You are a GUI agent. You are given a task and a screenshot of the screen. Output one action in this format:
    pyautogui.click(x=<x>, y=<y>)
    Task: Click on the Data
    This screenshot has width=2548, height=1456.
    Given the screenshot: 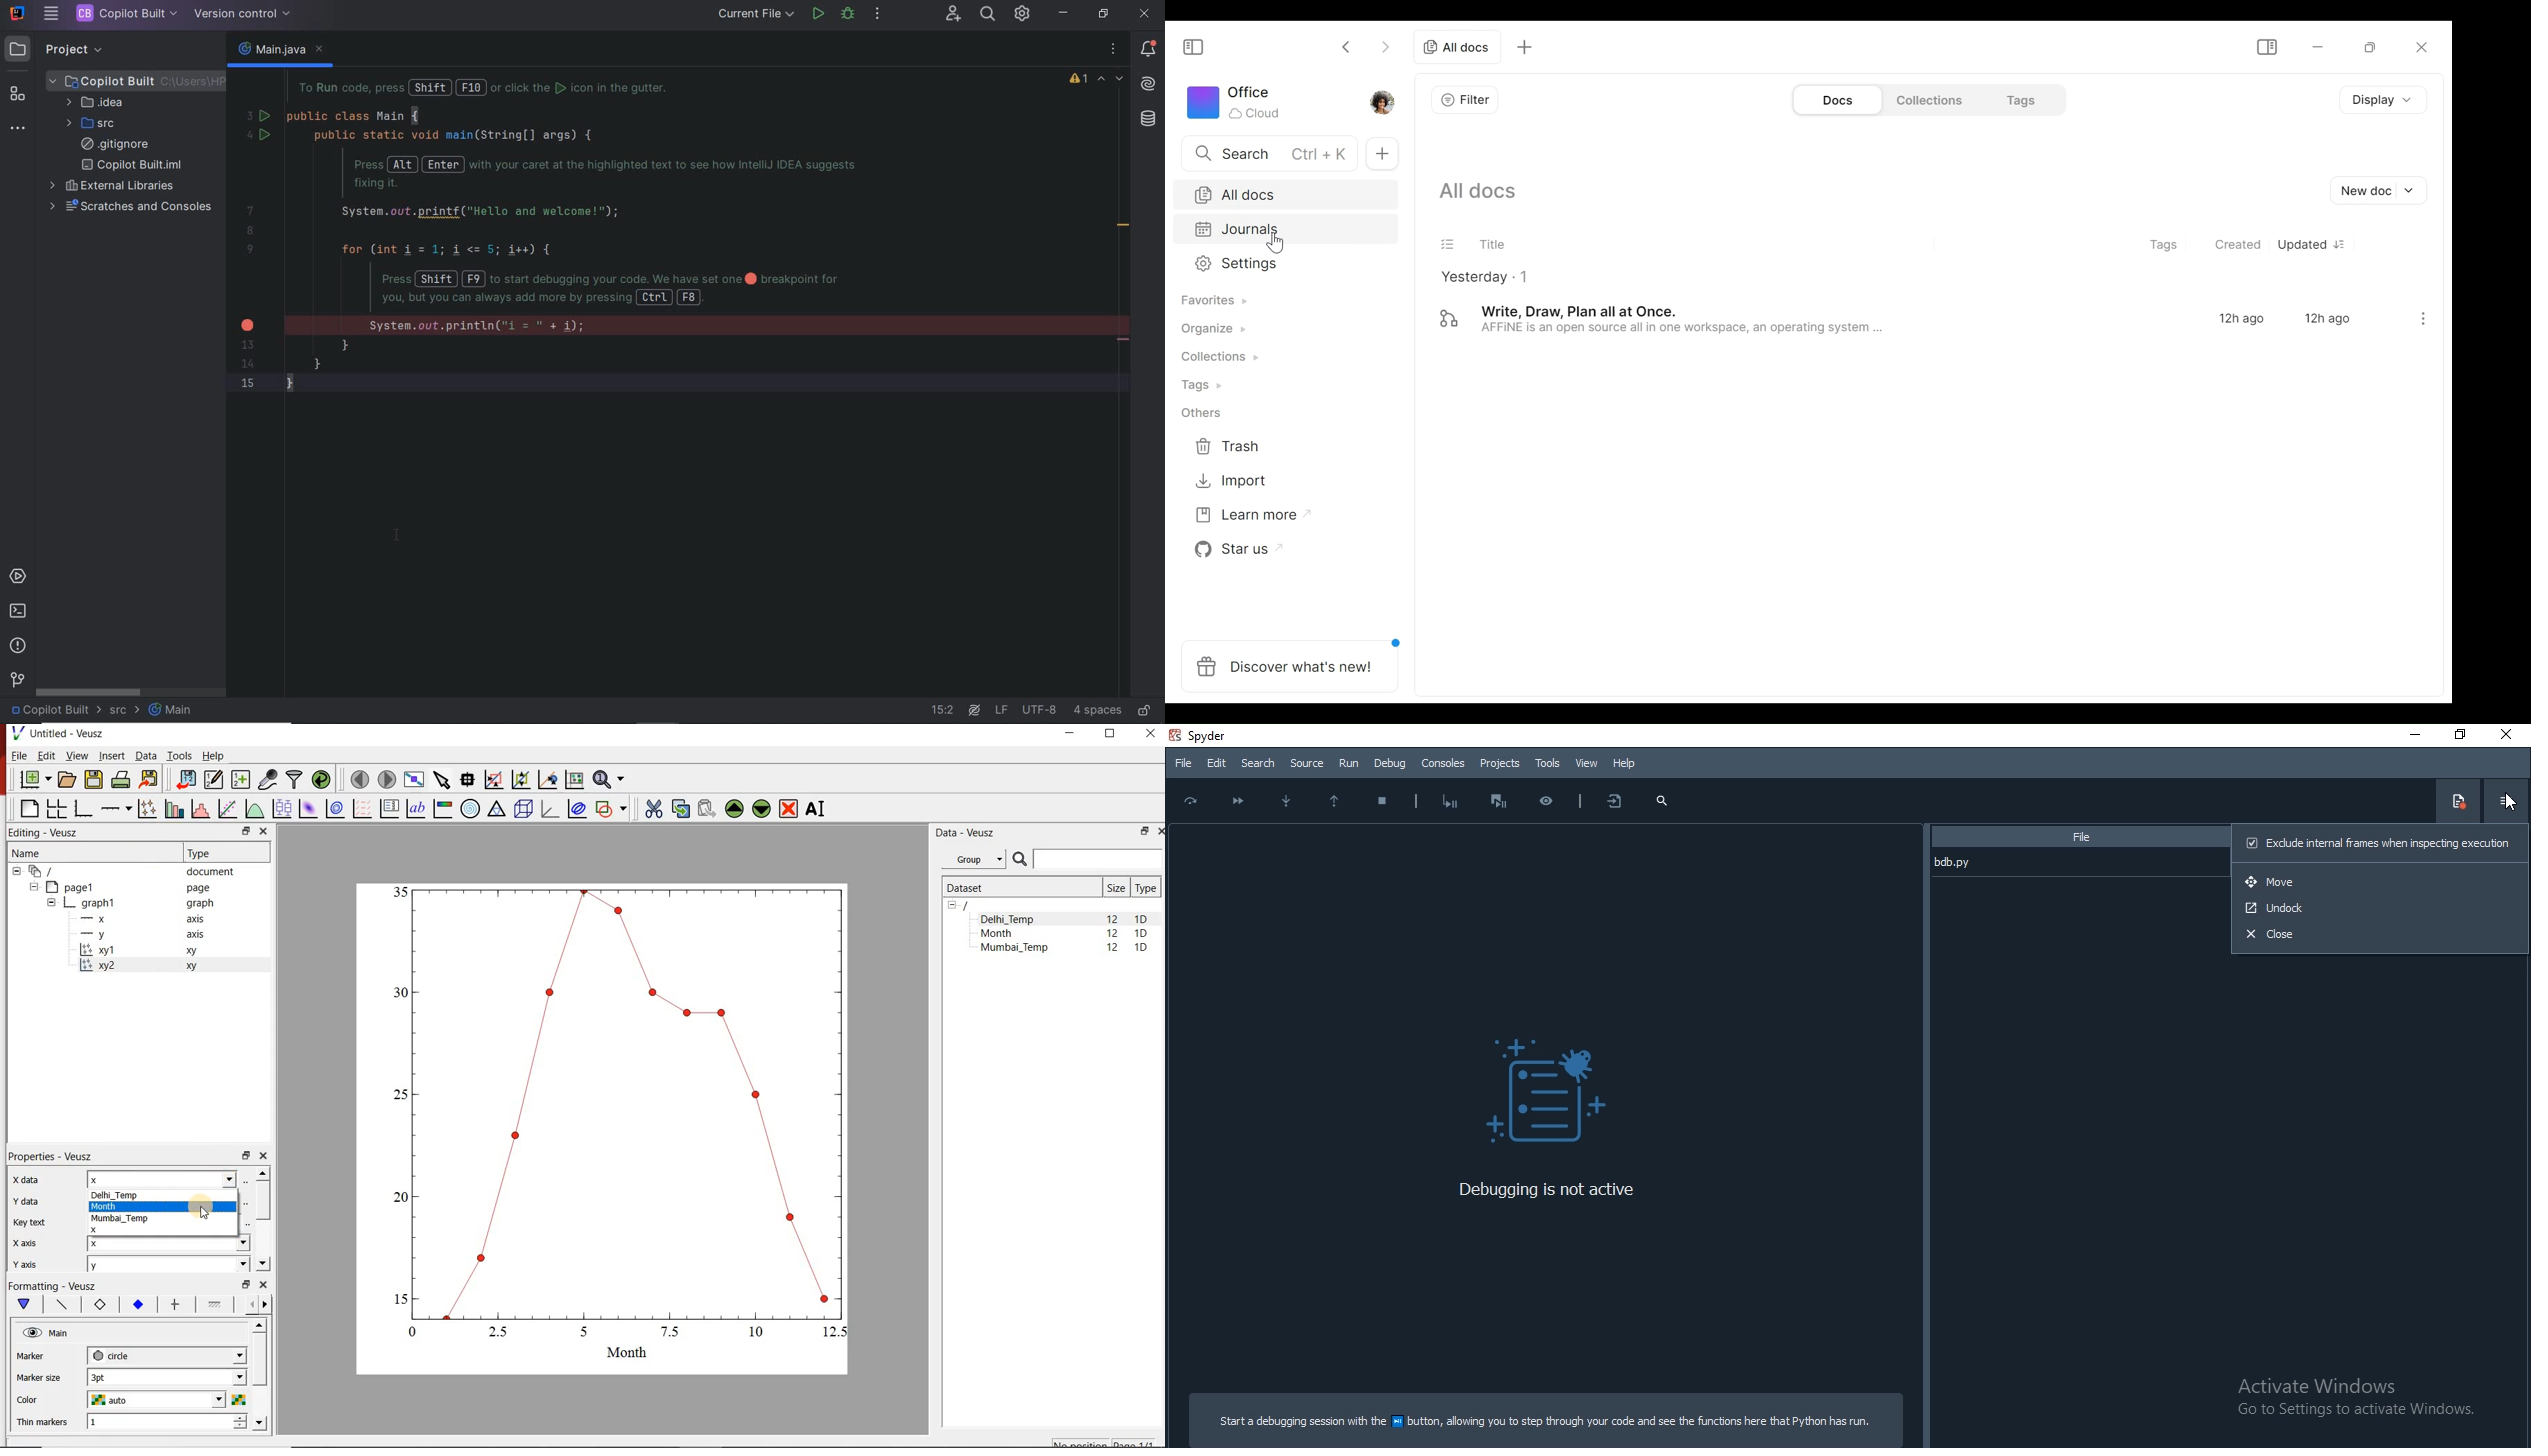 What is the action you would take?
    pyautogui.click(x=145, y=755)
    